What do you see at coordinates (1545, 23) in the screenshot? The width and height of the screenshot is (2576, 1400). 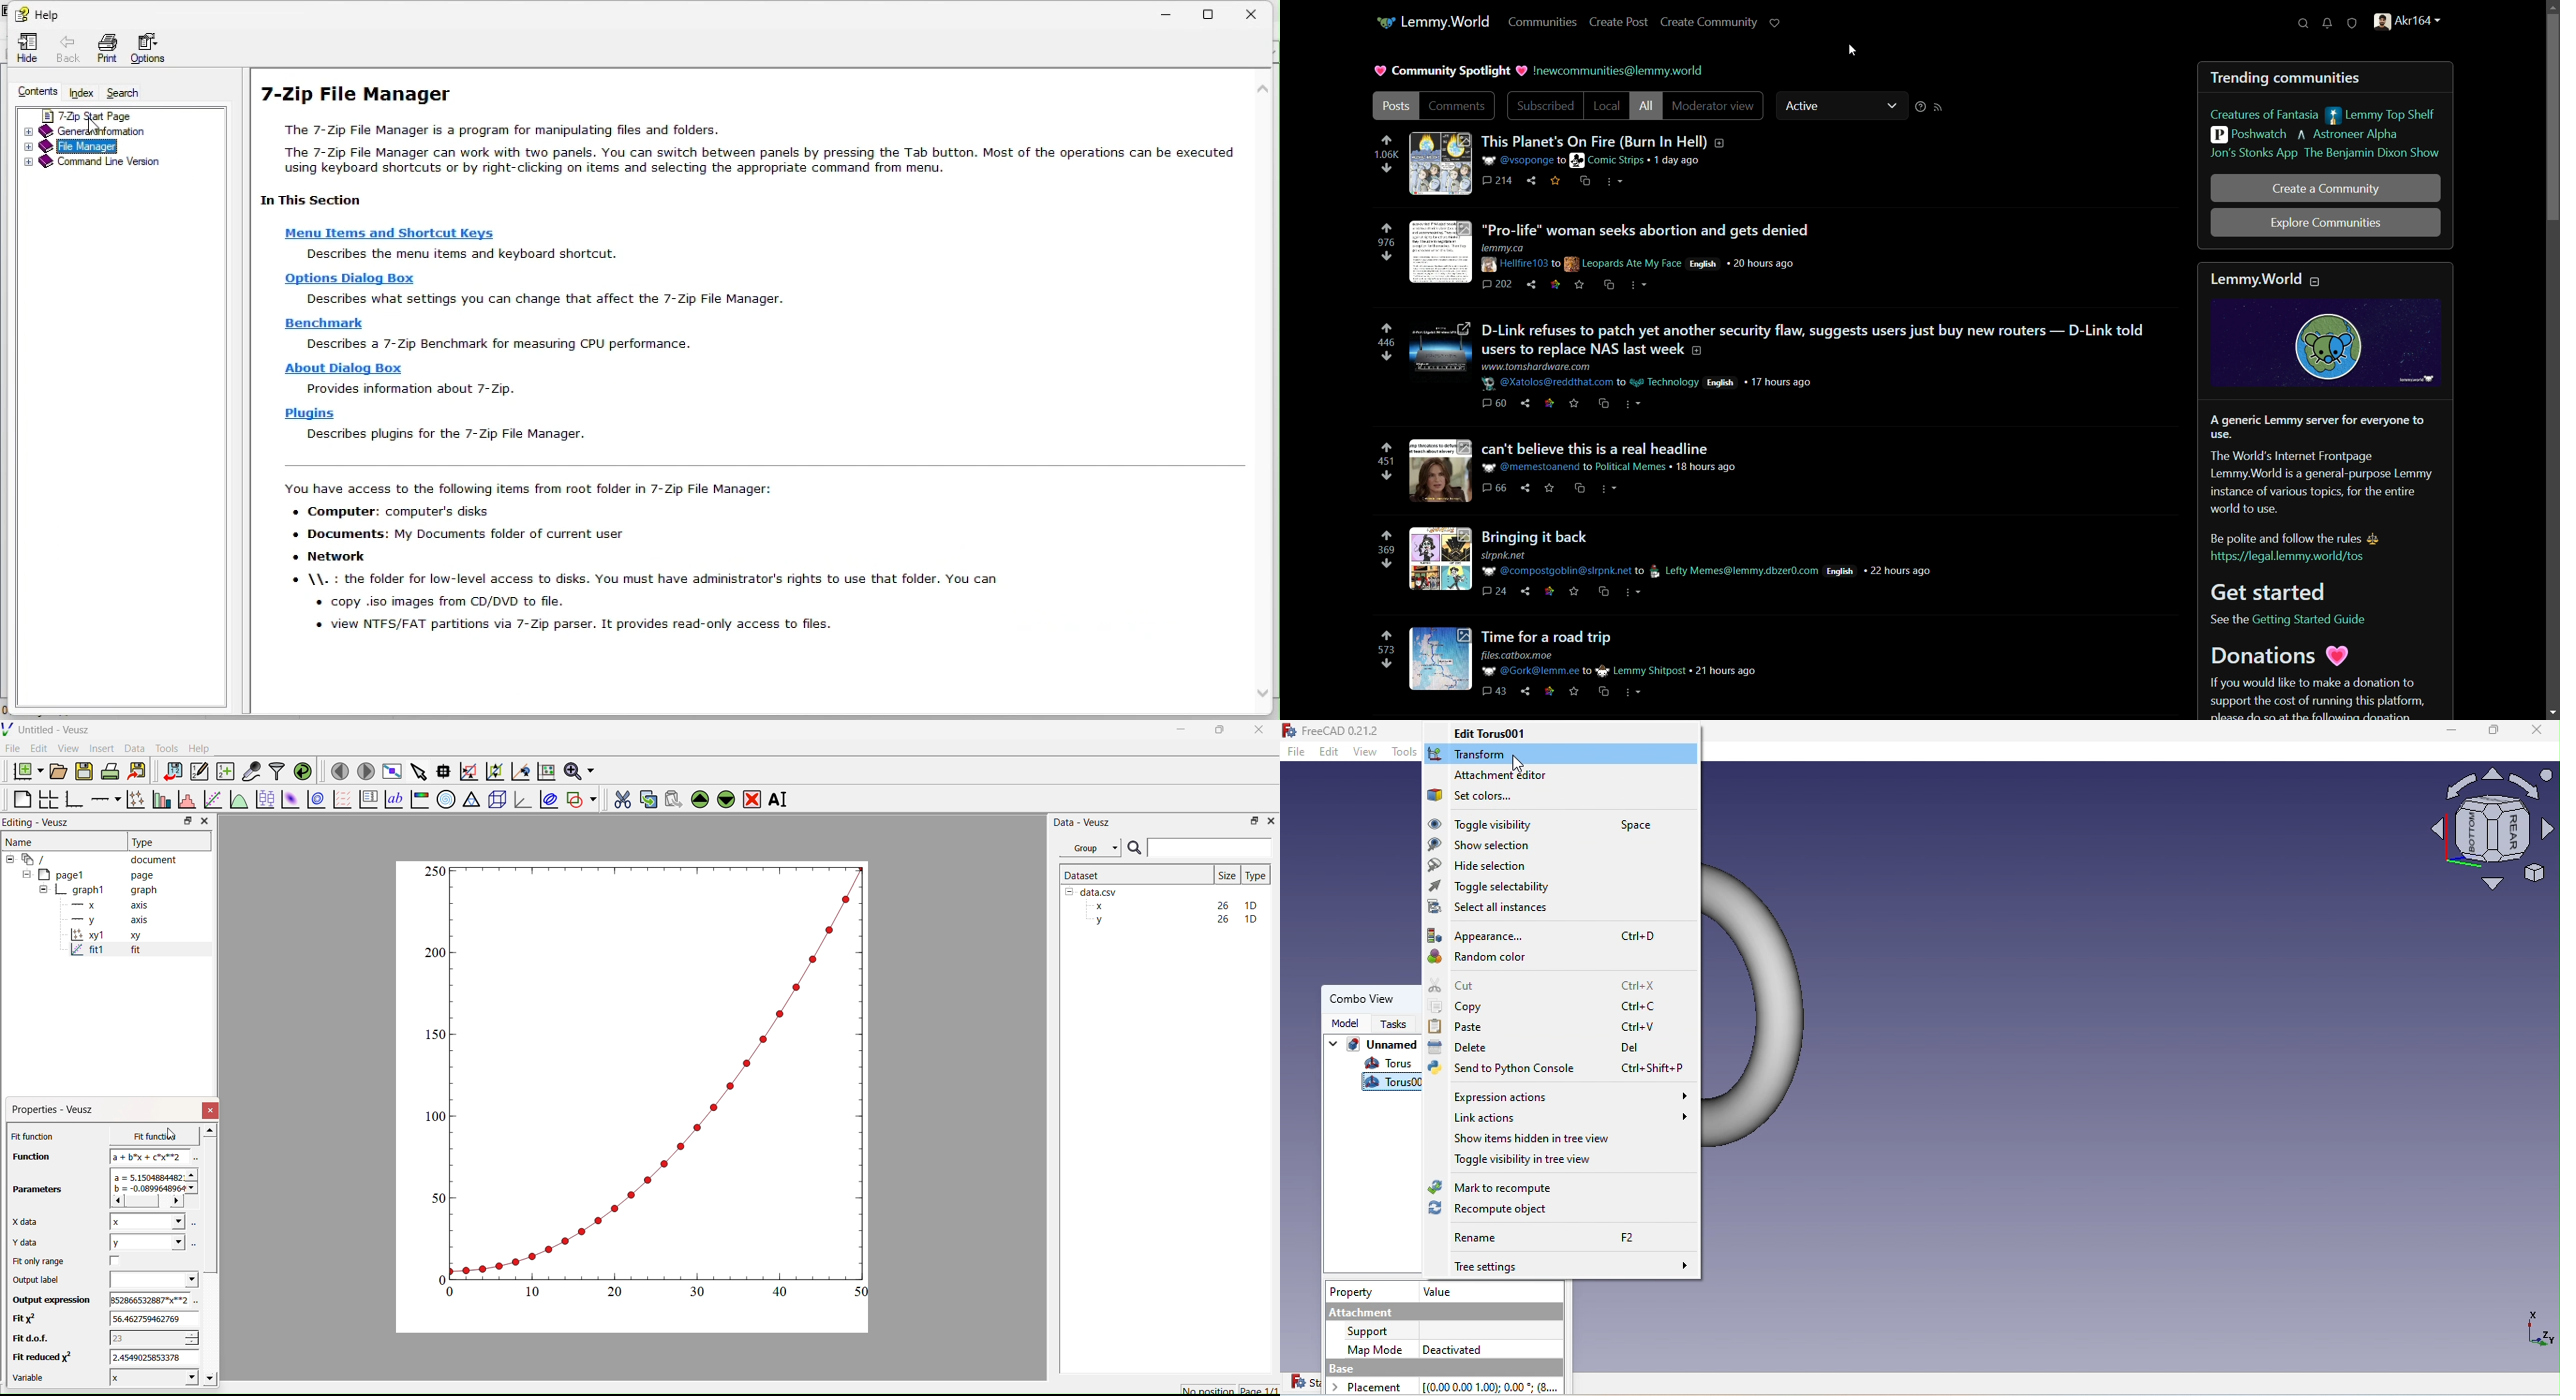 I see `communities` at bounding box center [1545, 23].